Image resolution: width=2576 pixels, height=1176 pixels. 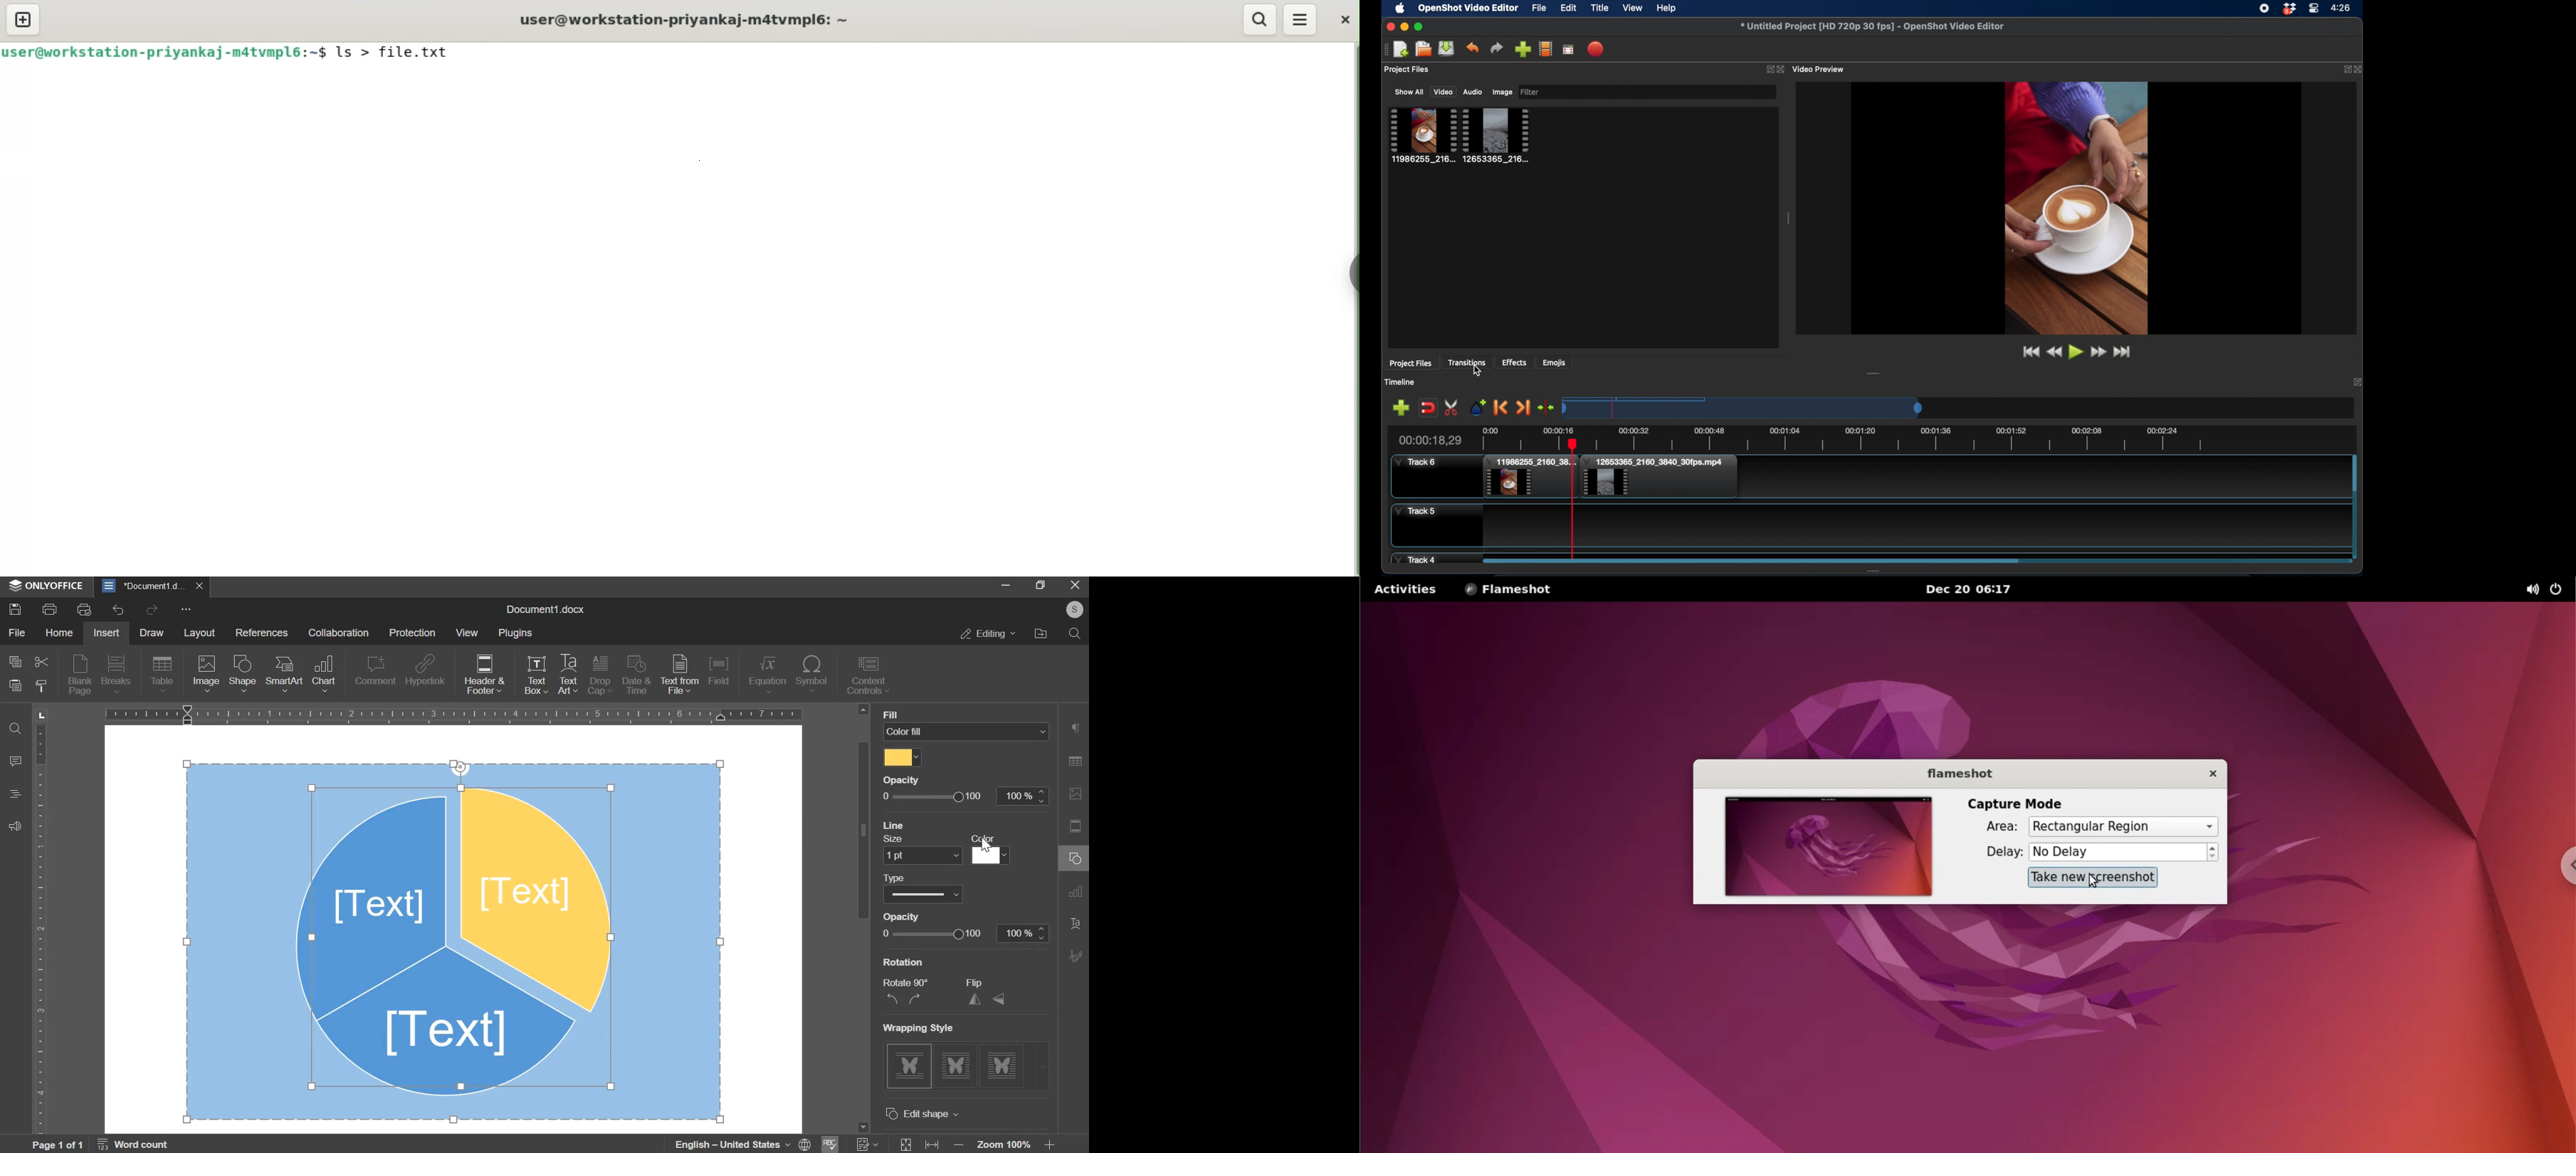 What do you see at coordinates (568, 677) in the screenshot?
I see `text art` at bounding box center [568, 677].